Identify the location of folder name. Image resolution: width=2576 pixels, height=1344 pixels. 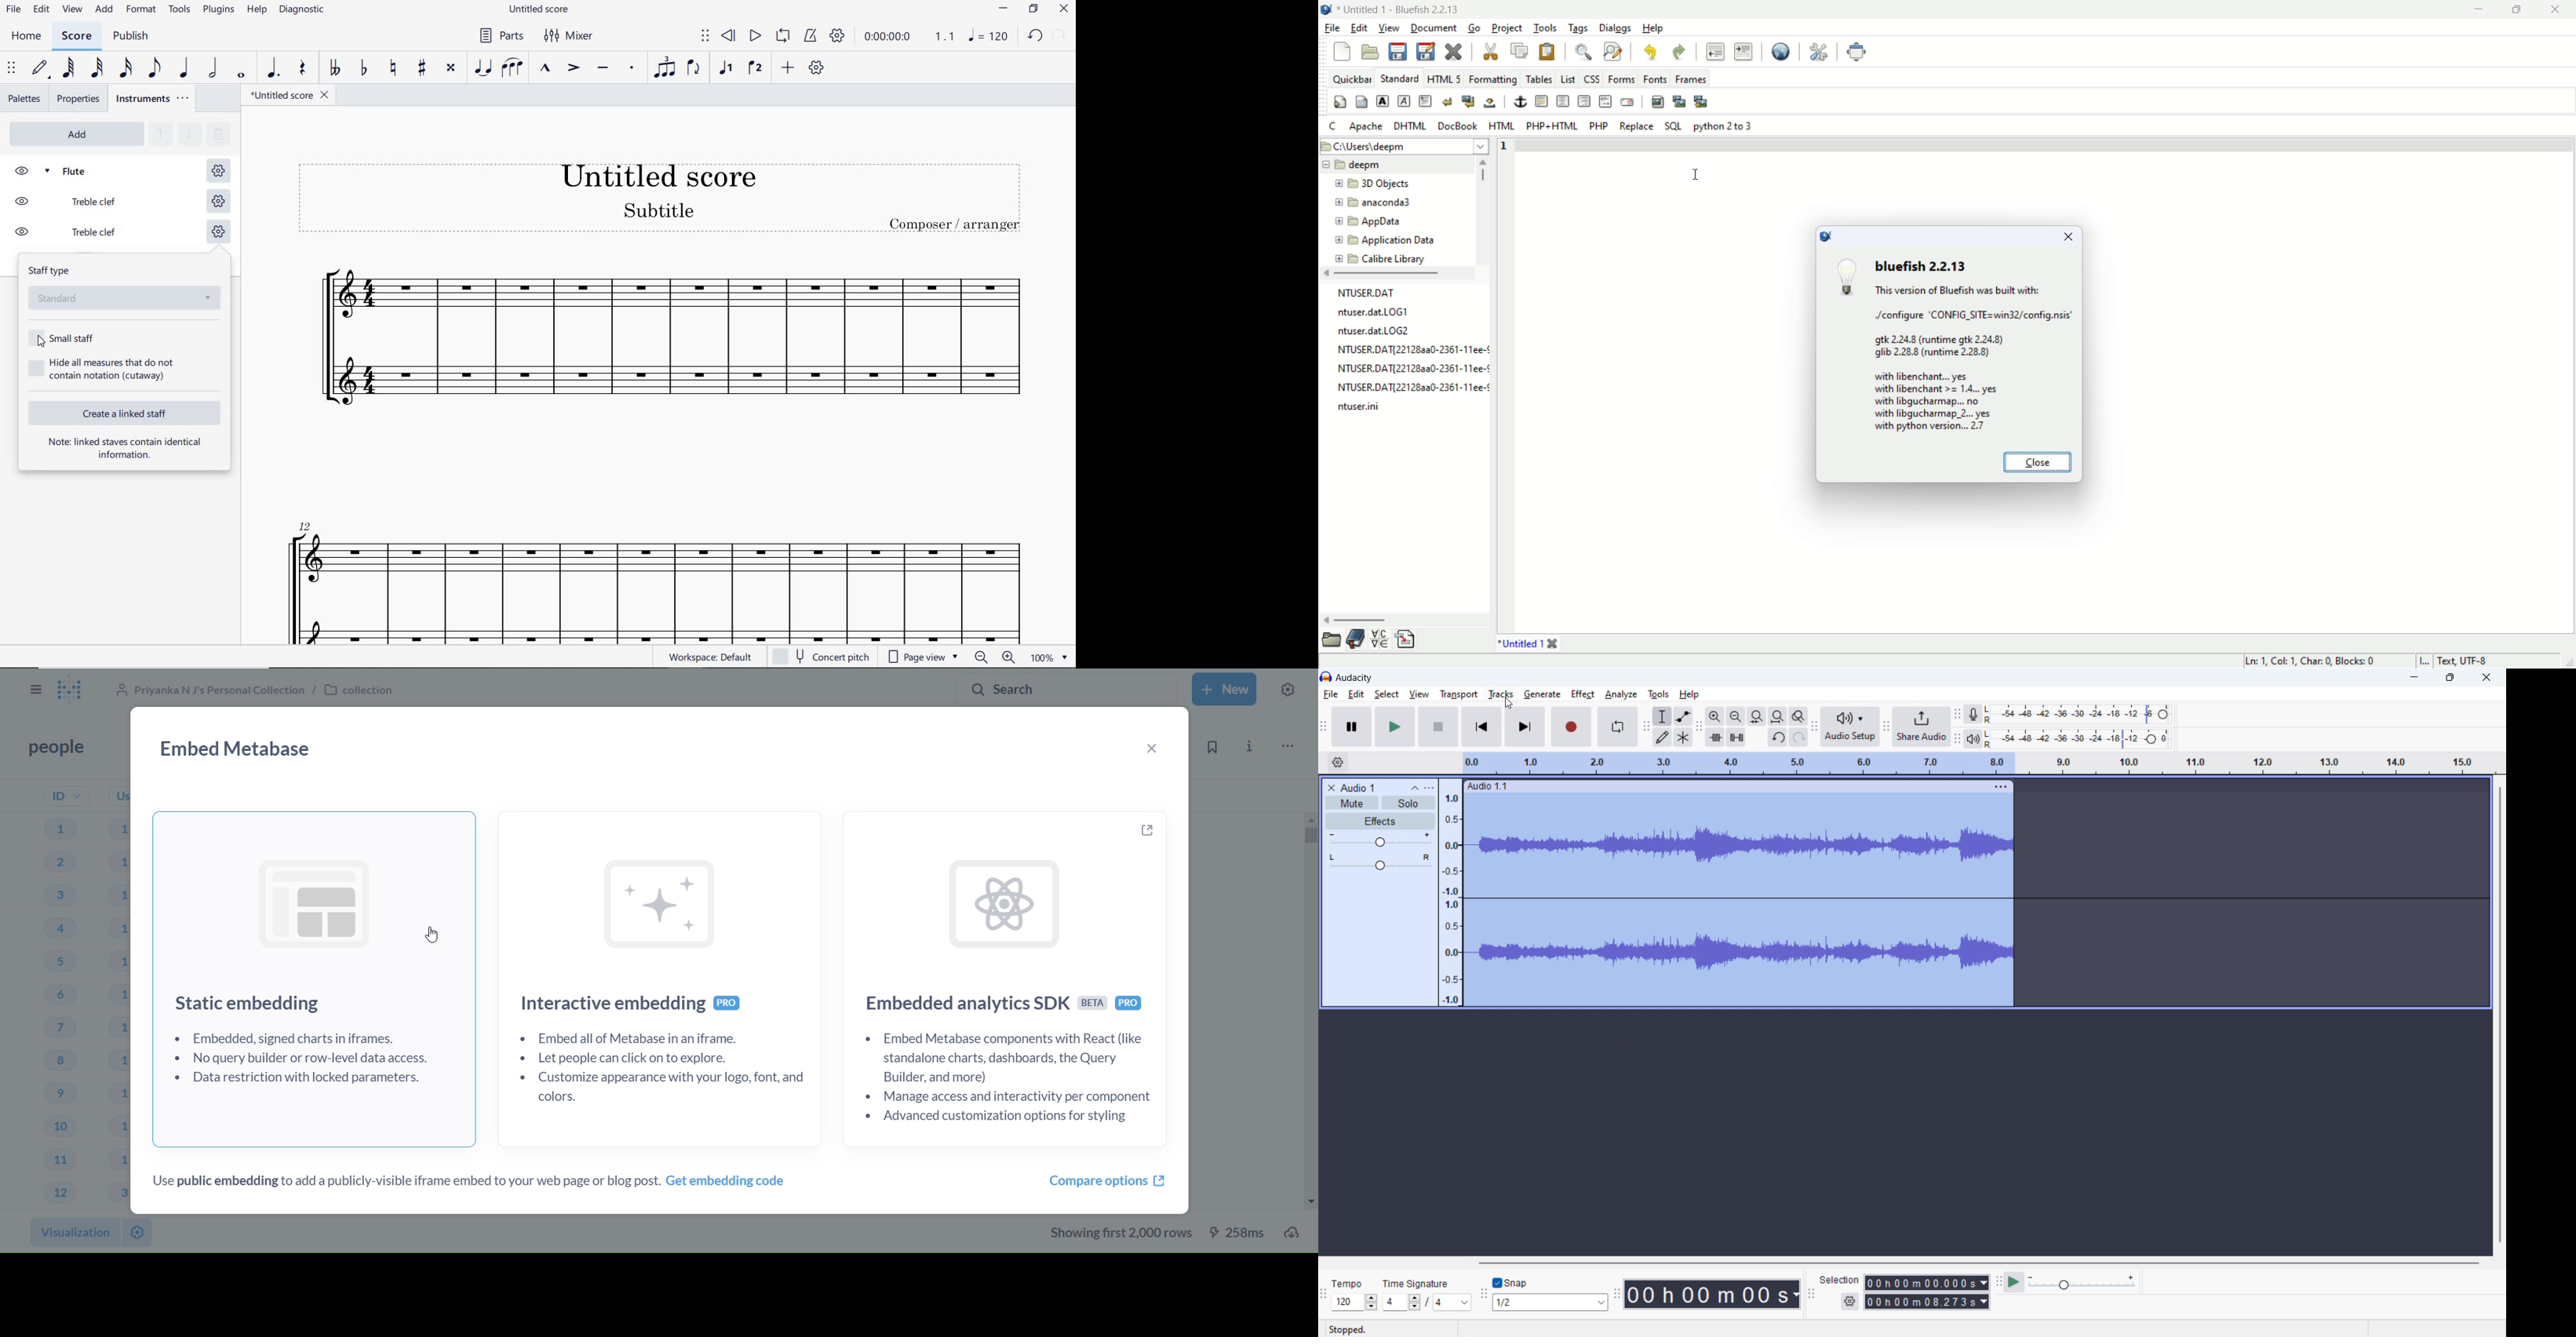
(1390, 240).